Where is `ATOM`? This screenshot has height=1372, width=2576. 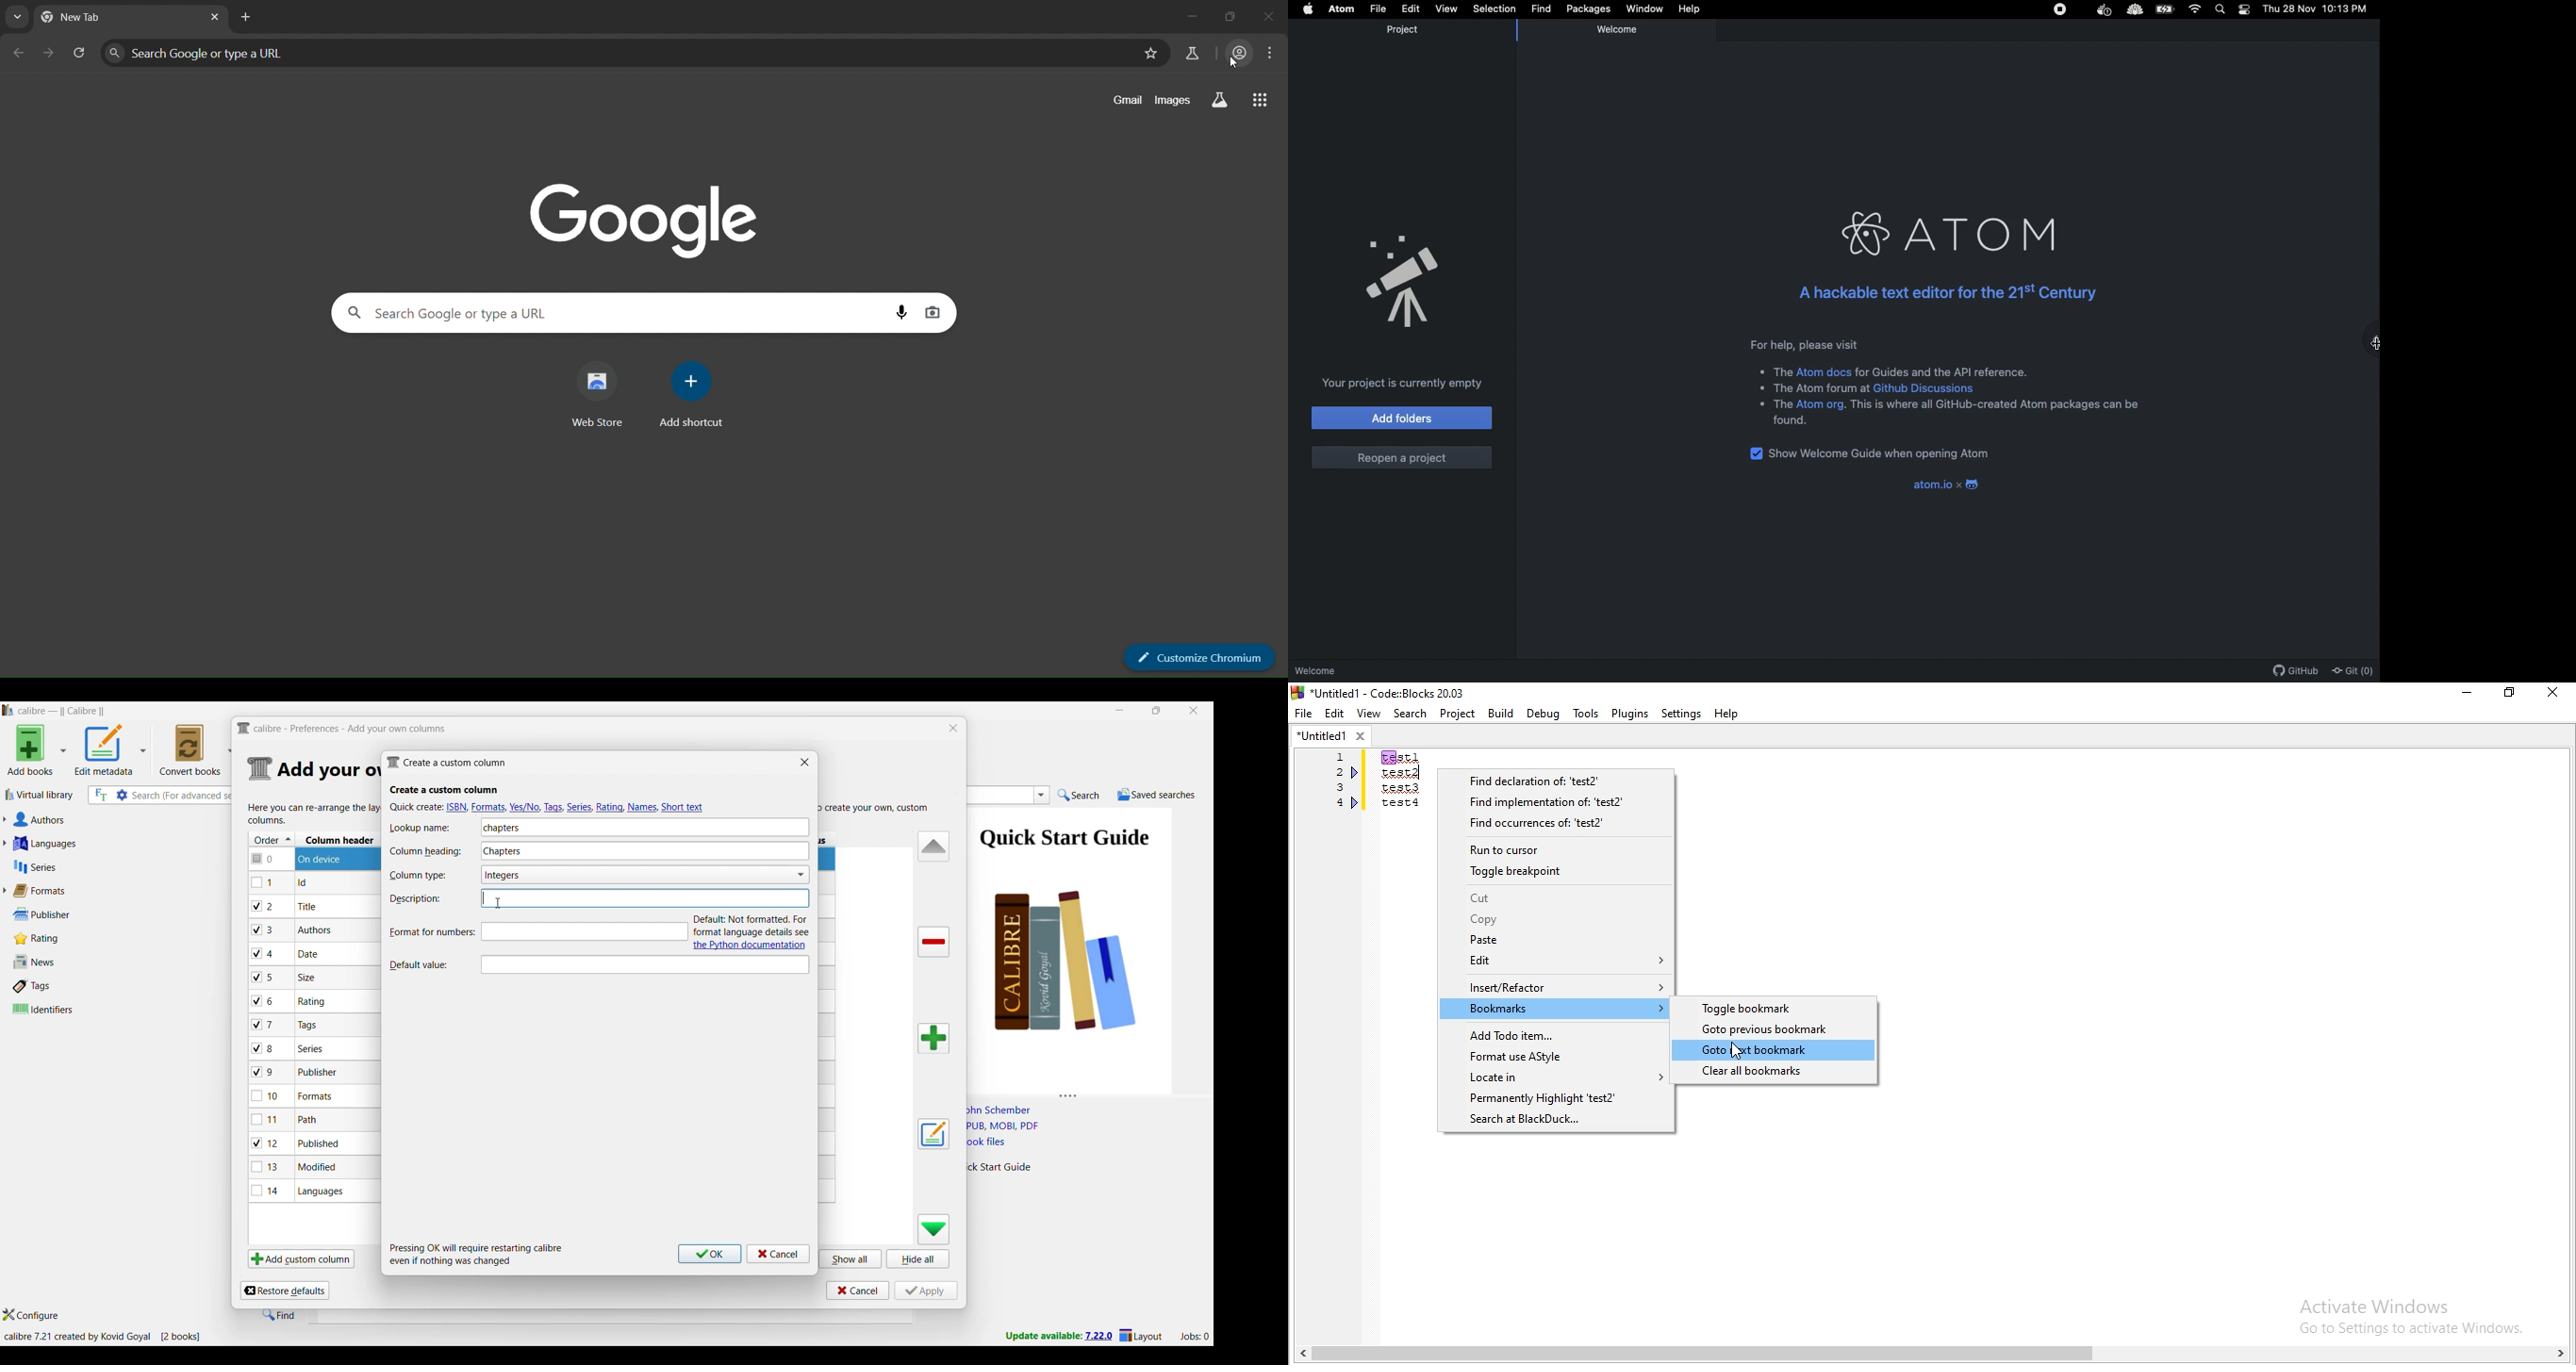
ATOM is located at coordinates (1929, 229).